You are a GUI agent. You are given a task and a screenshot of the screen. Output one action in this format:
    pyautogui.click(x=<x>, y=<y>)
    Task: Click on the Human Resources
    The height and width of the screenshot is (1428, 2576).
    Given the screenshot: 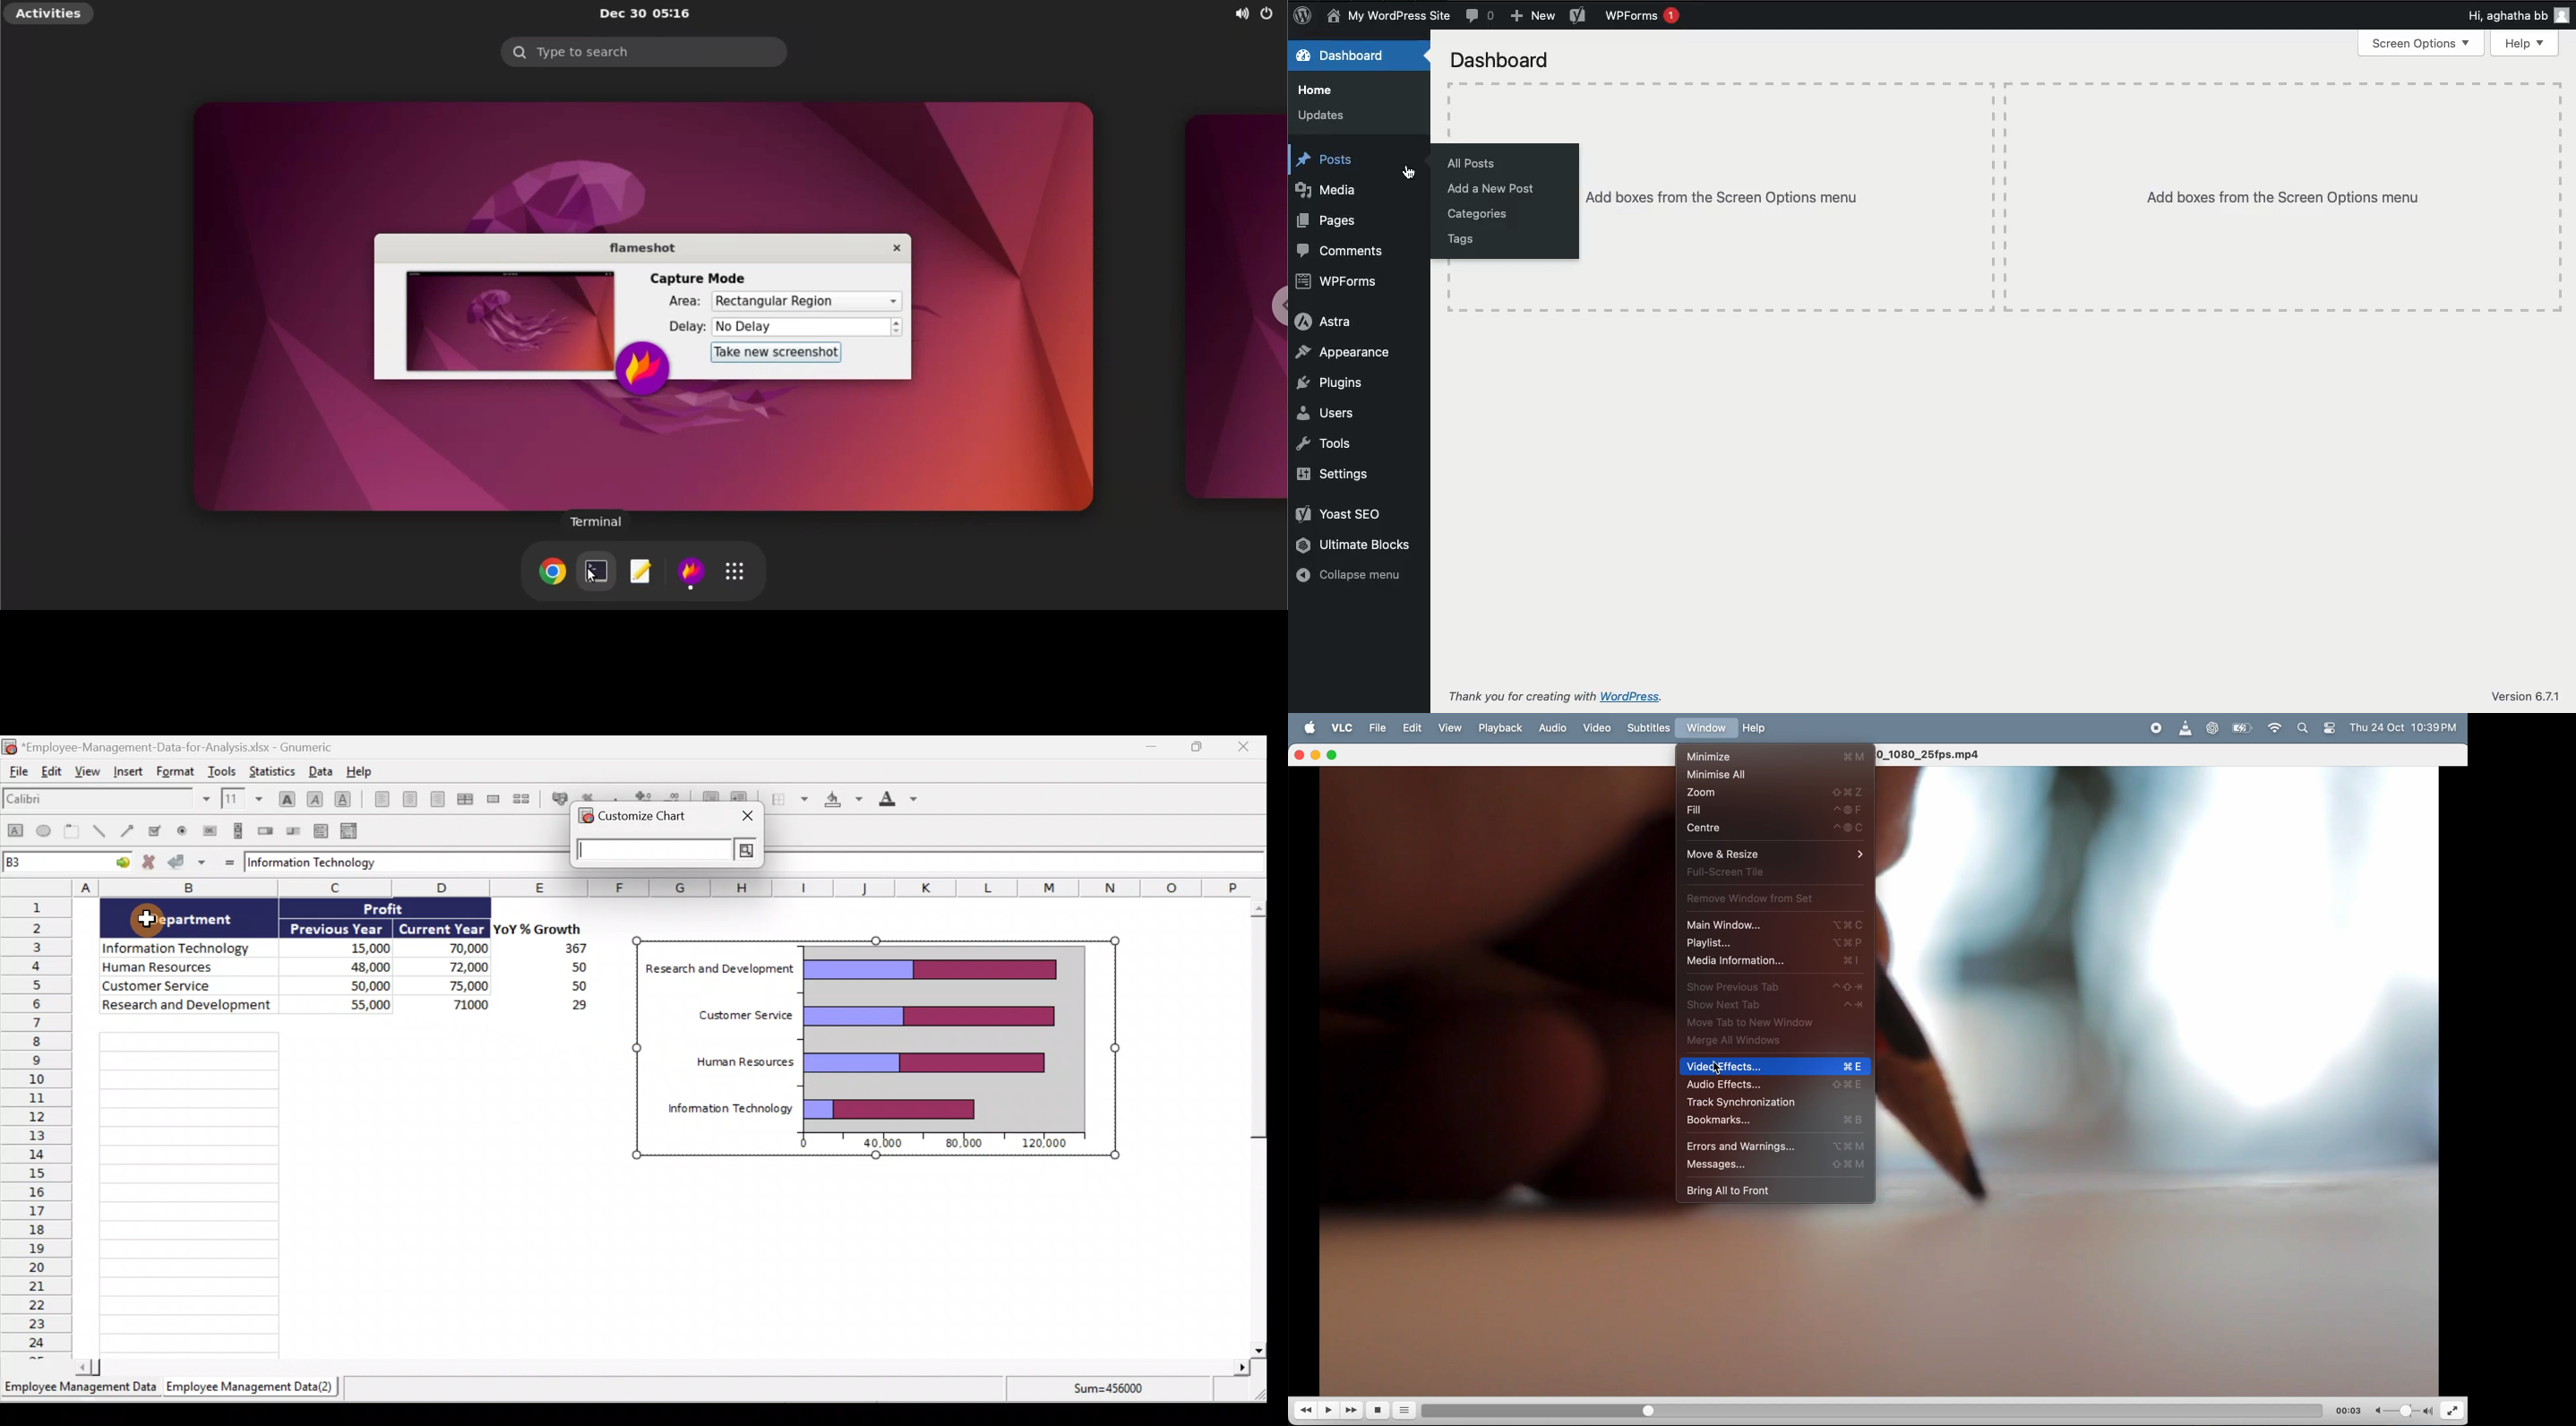 What is the action you would take?
    pyautogui.click(x=184, y=968)
    